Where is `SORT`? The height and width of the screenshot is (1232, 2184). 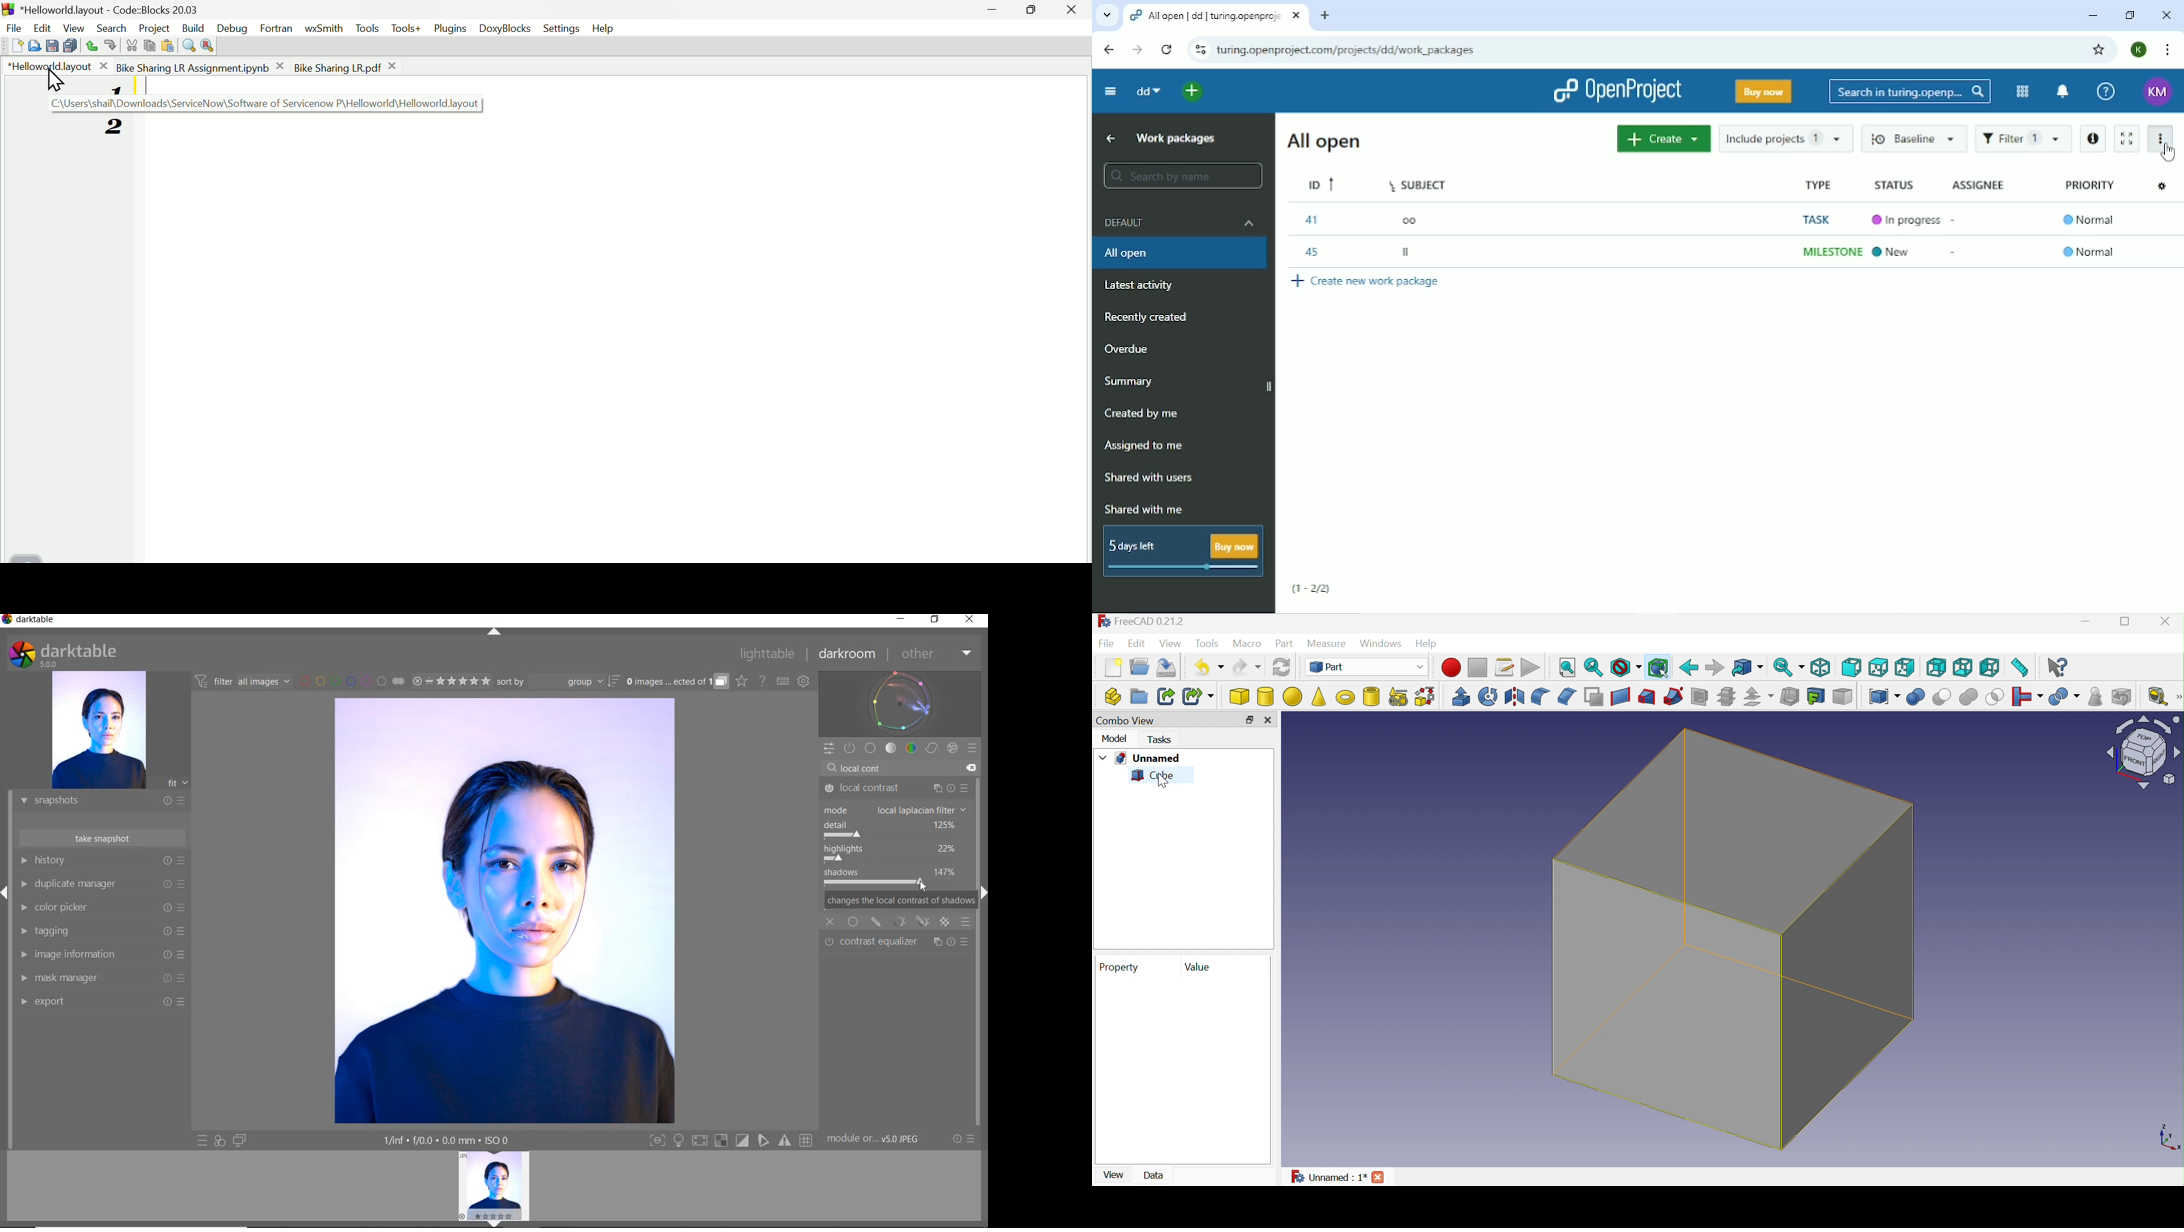
SORT is located at coordinates (557, 681).